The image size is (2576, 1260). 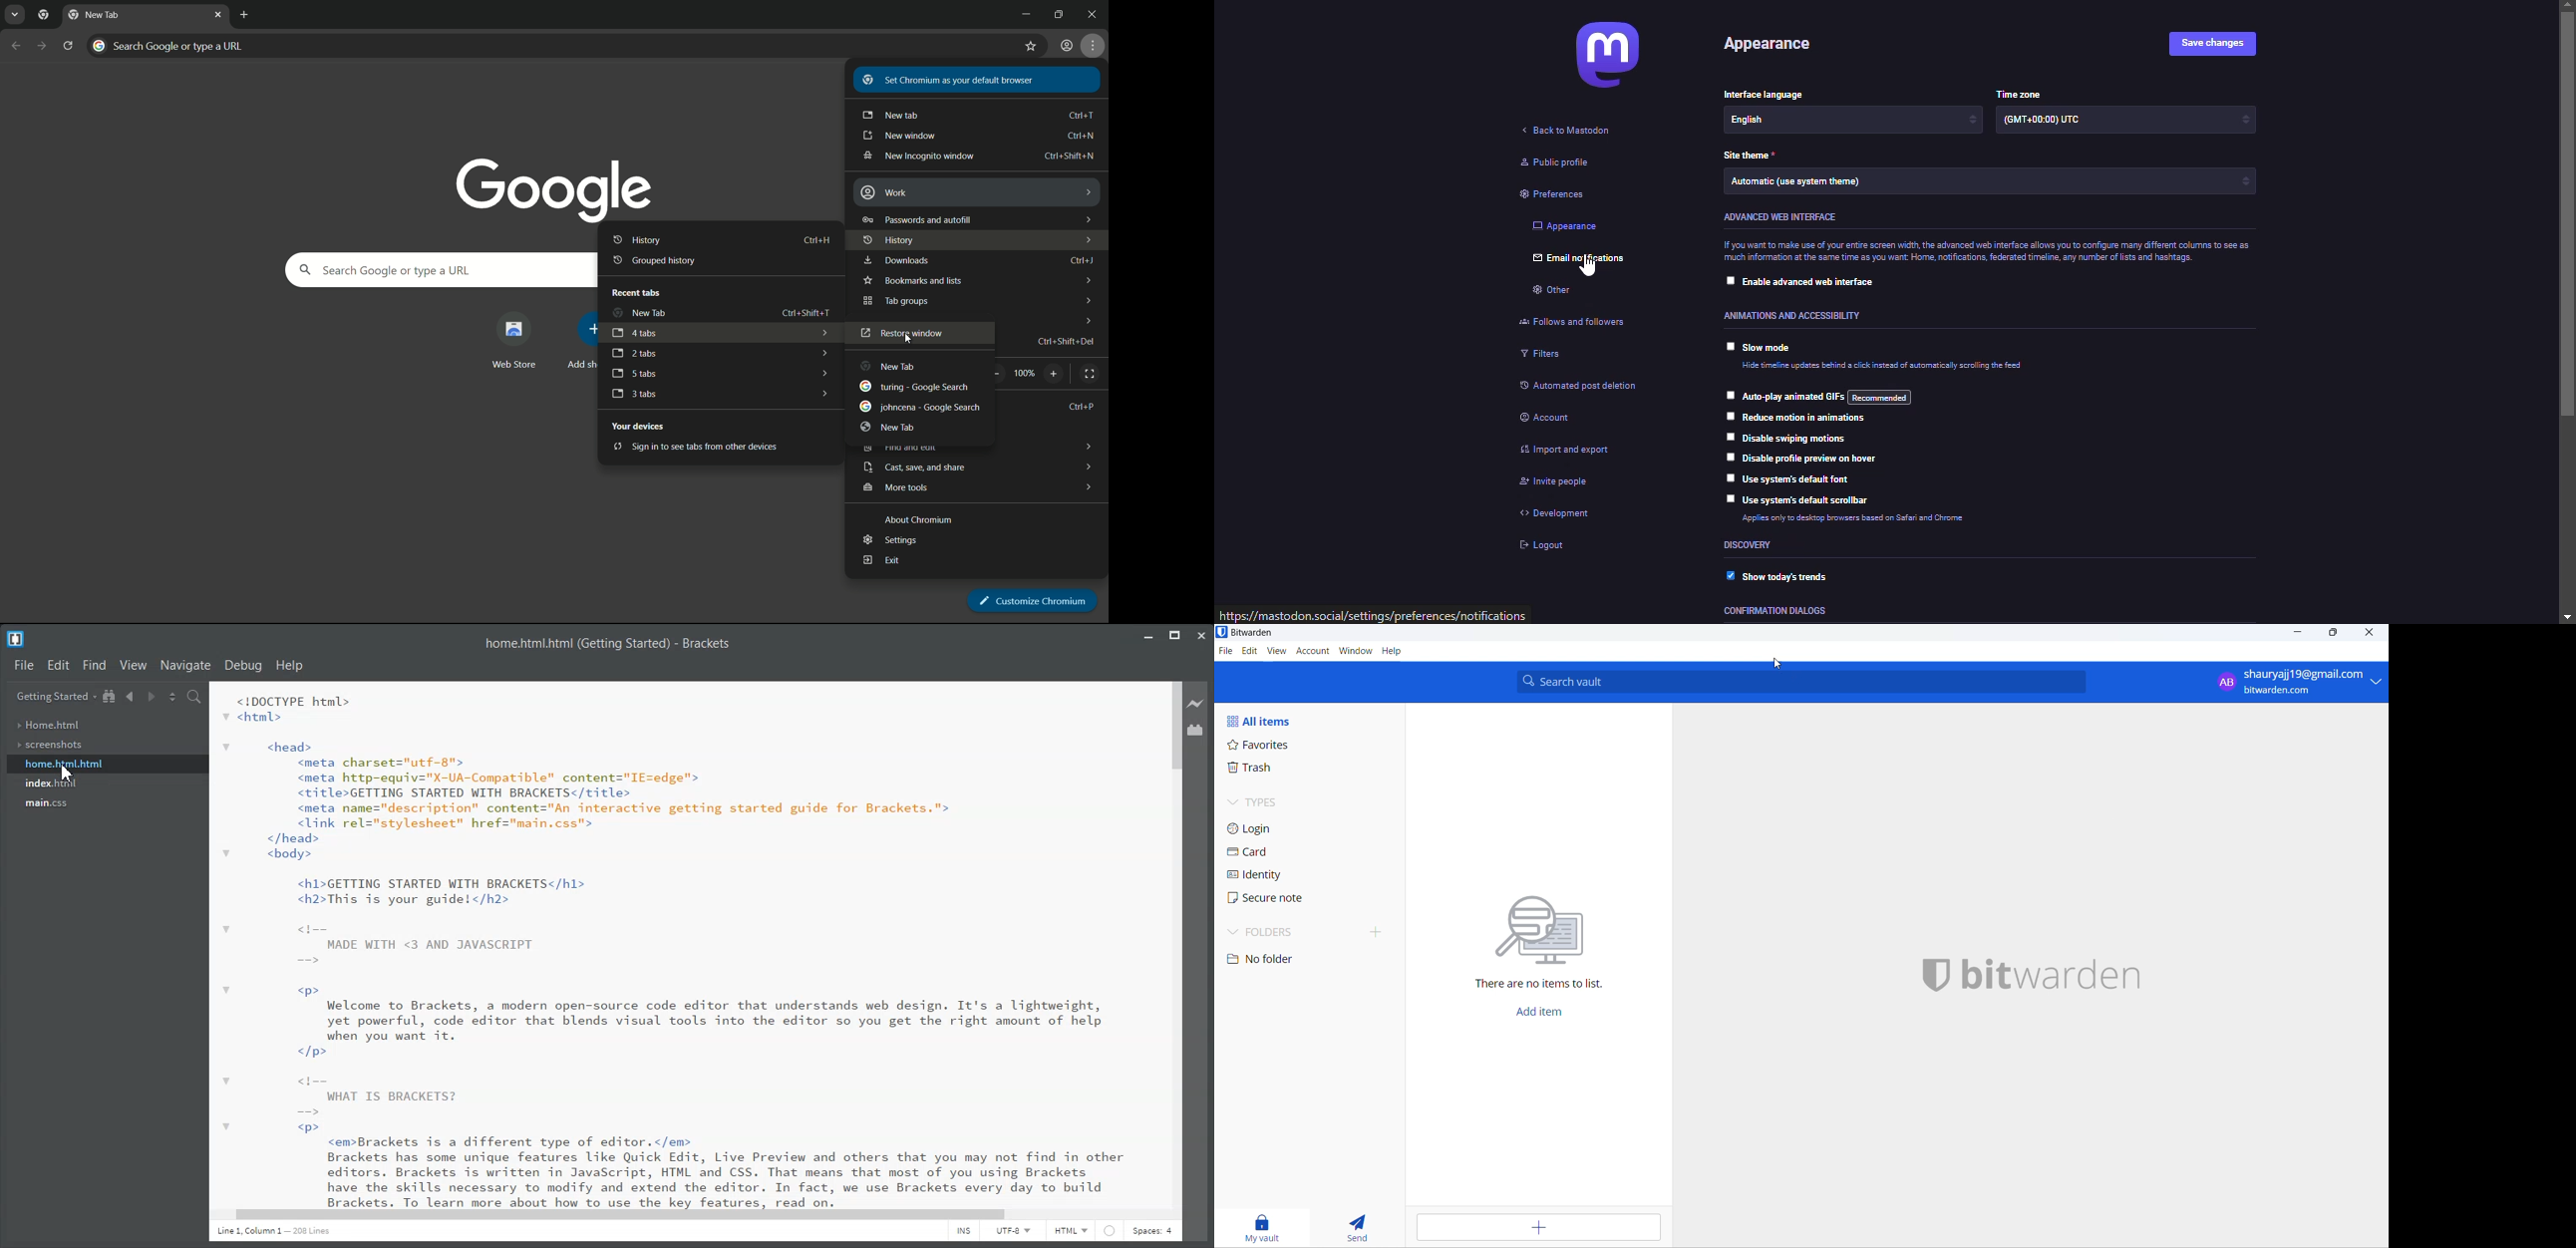 I want to click on minimize, so click(x=2303, y=634).